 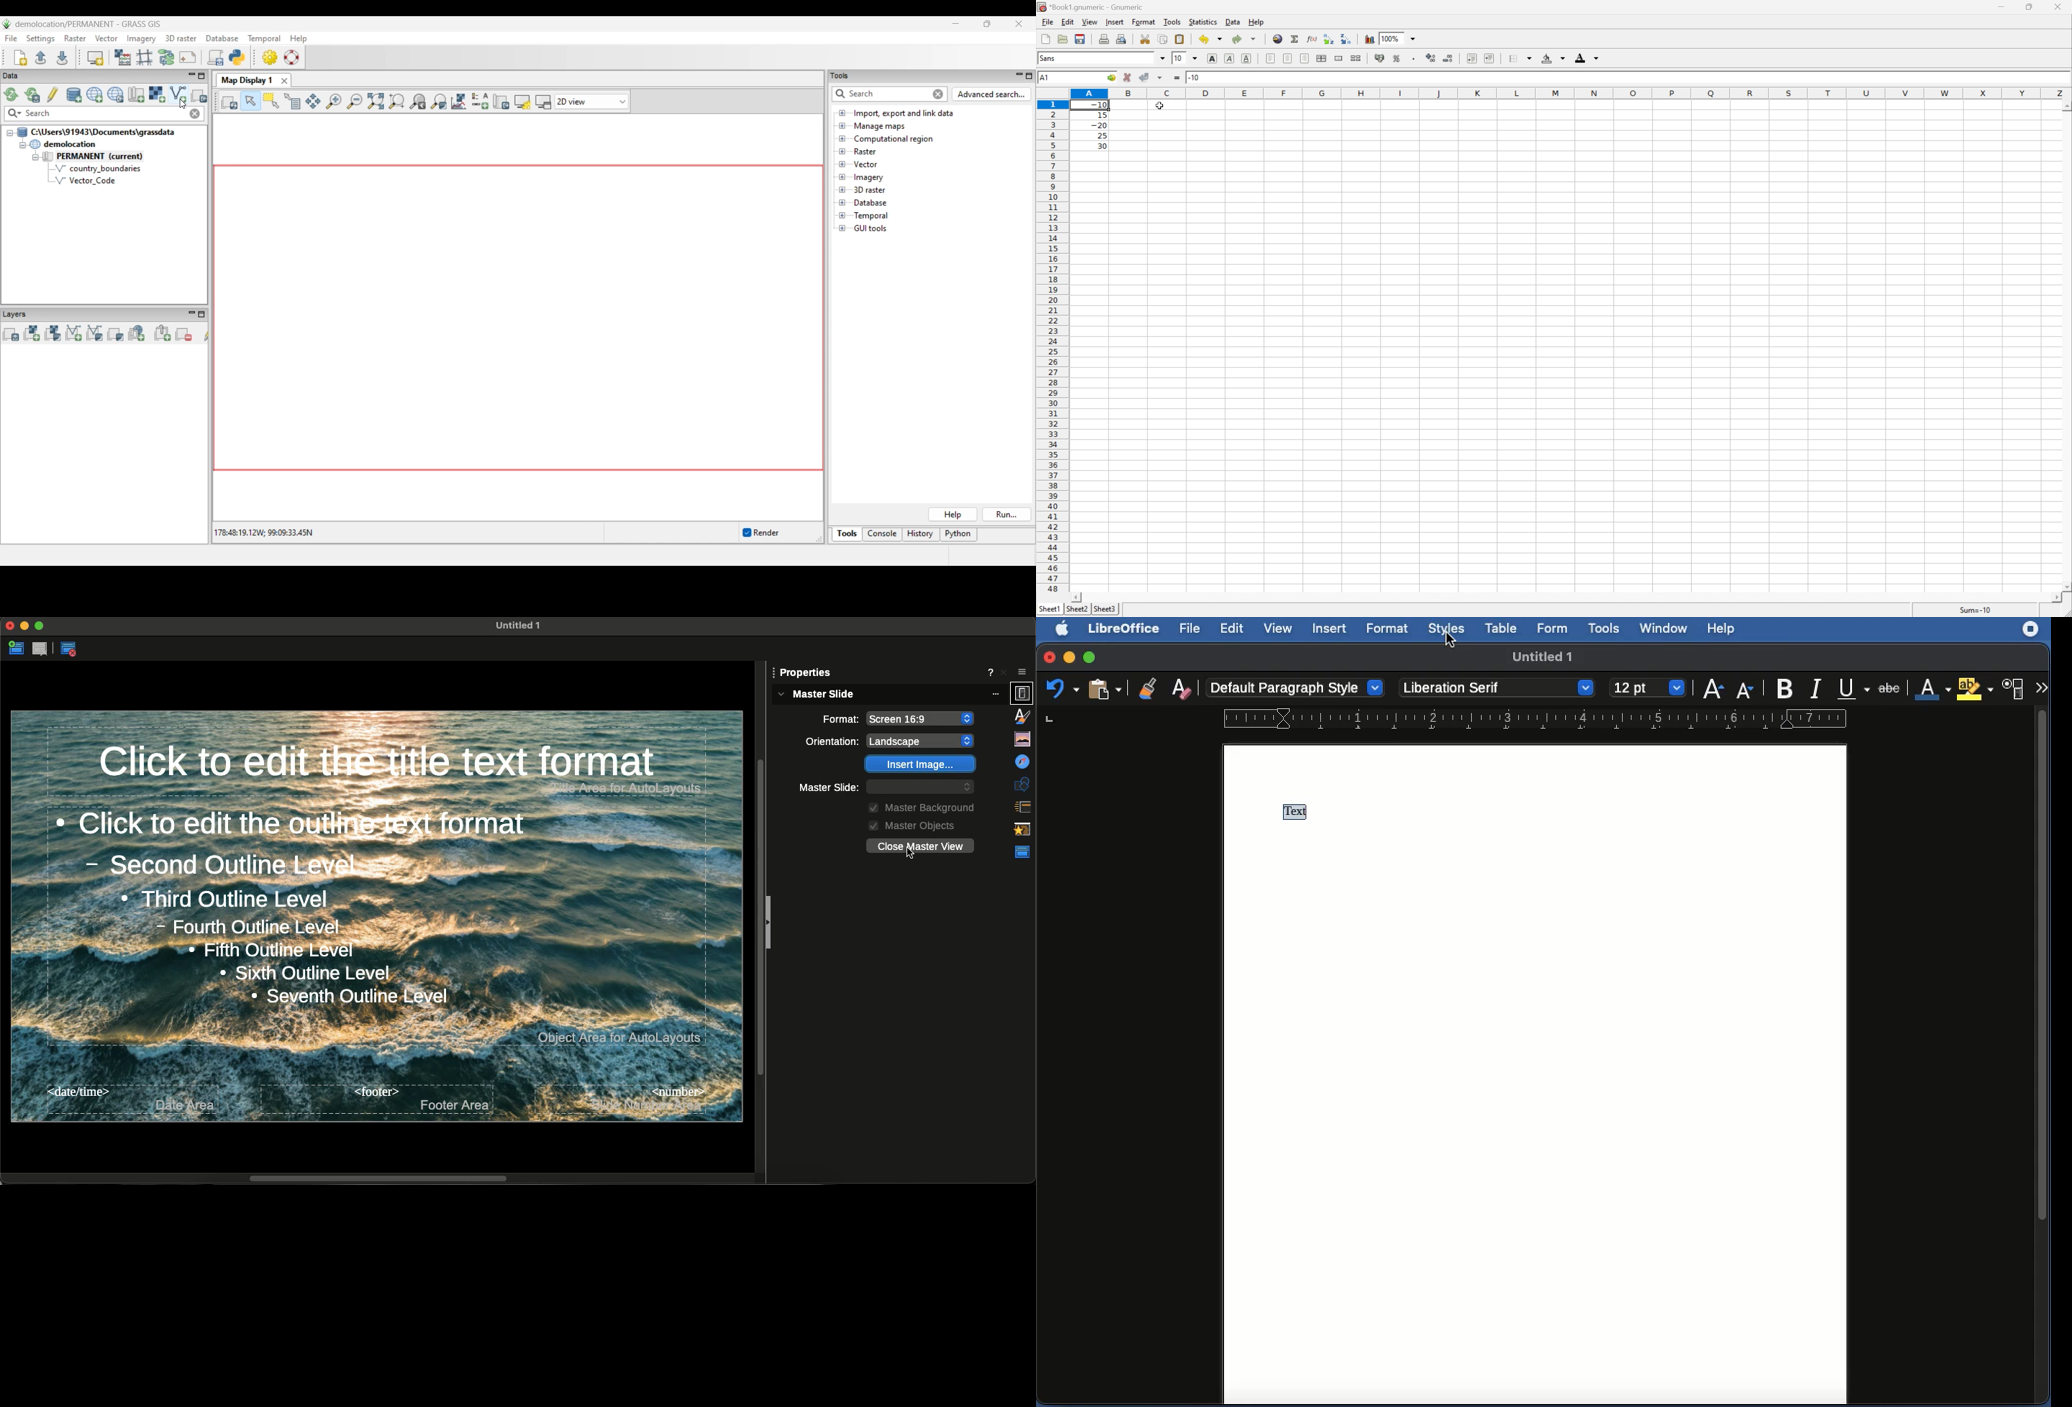 I want to click on Close master view, so click(x=72, y=650).